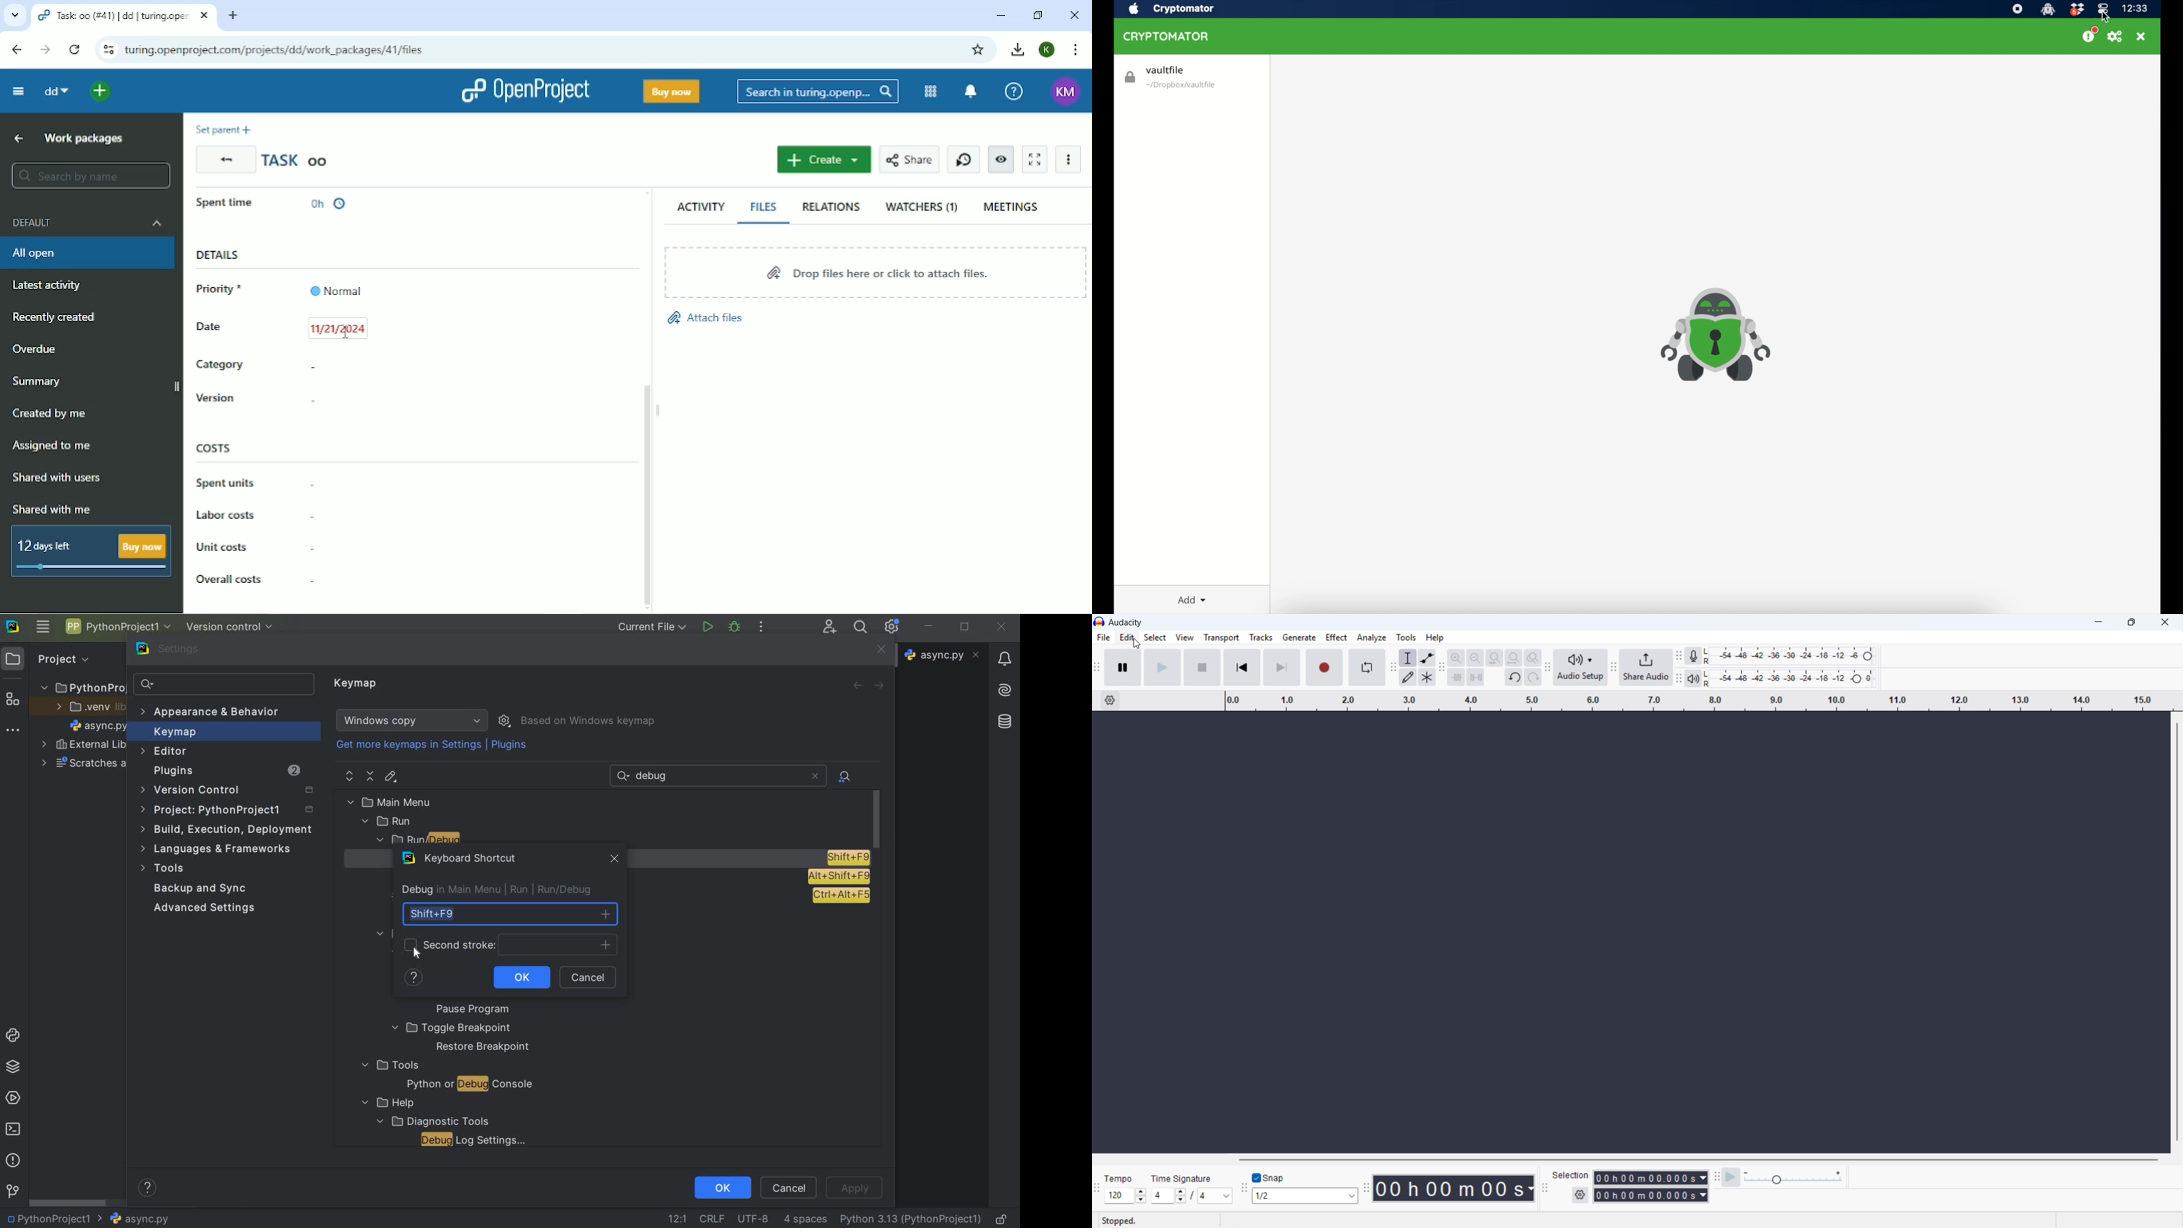  I want to click on In progress, so click(235, 207).